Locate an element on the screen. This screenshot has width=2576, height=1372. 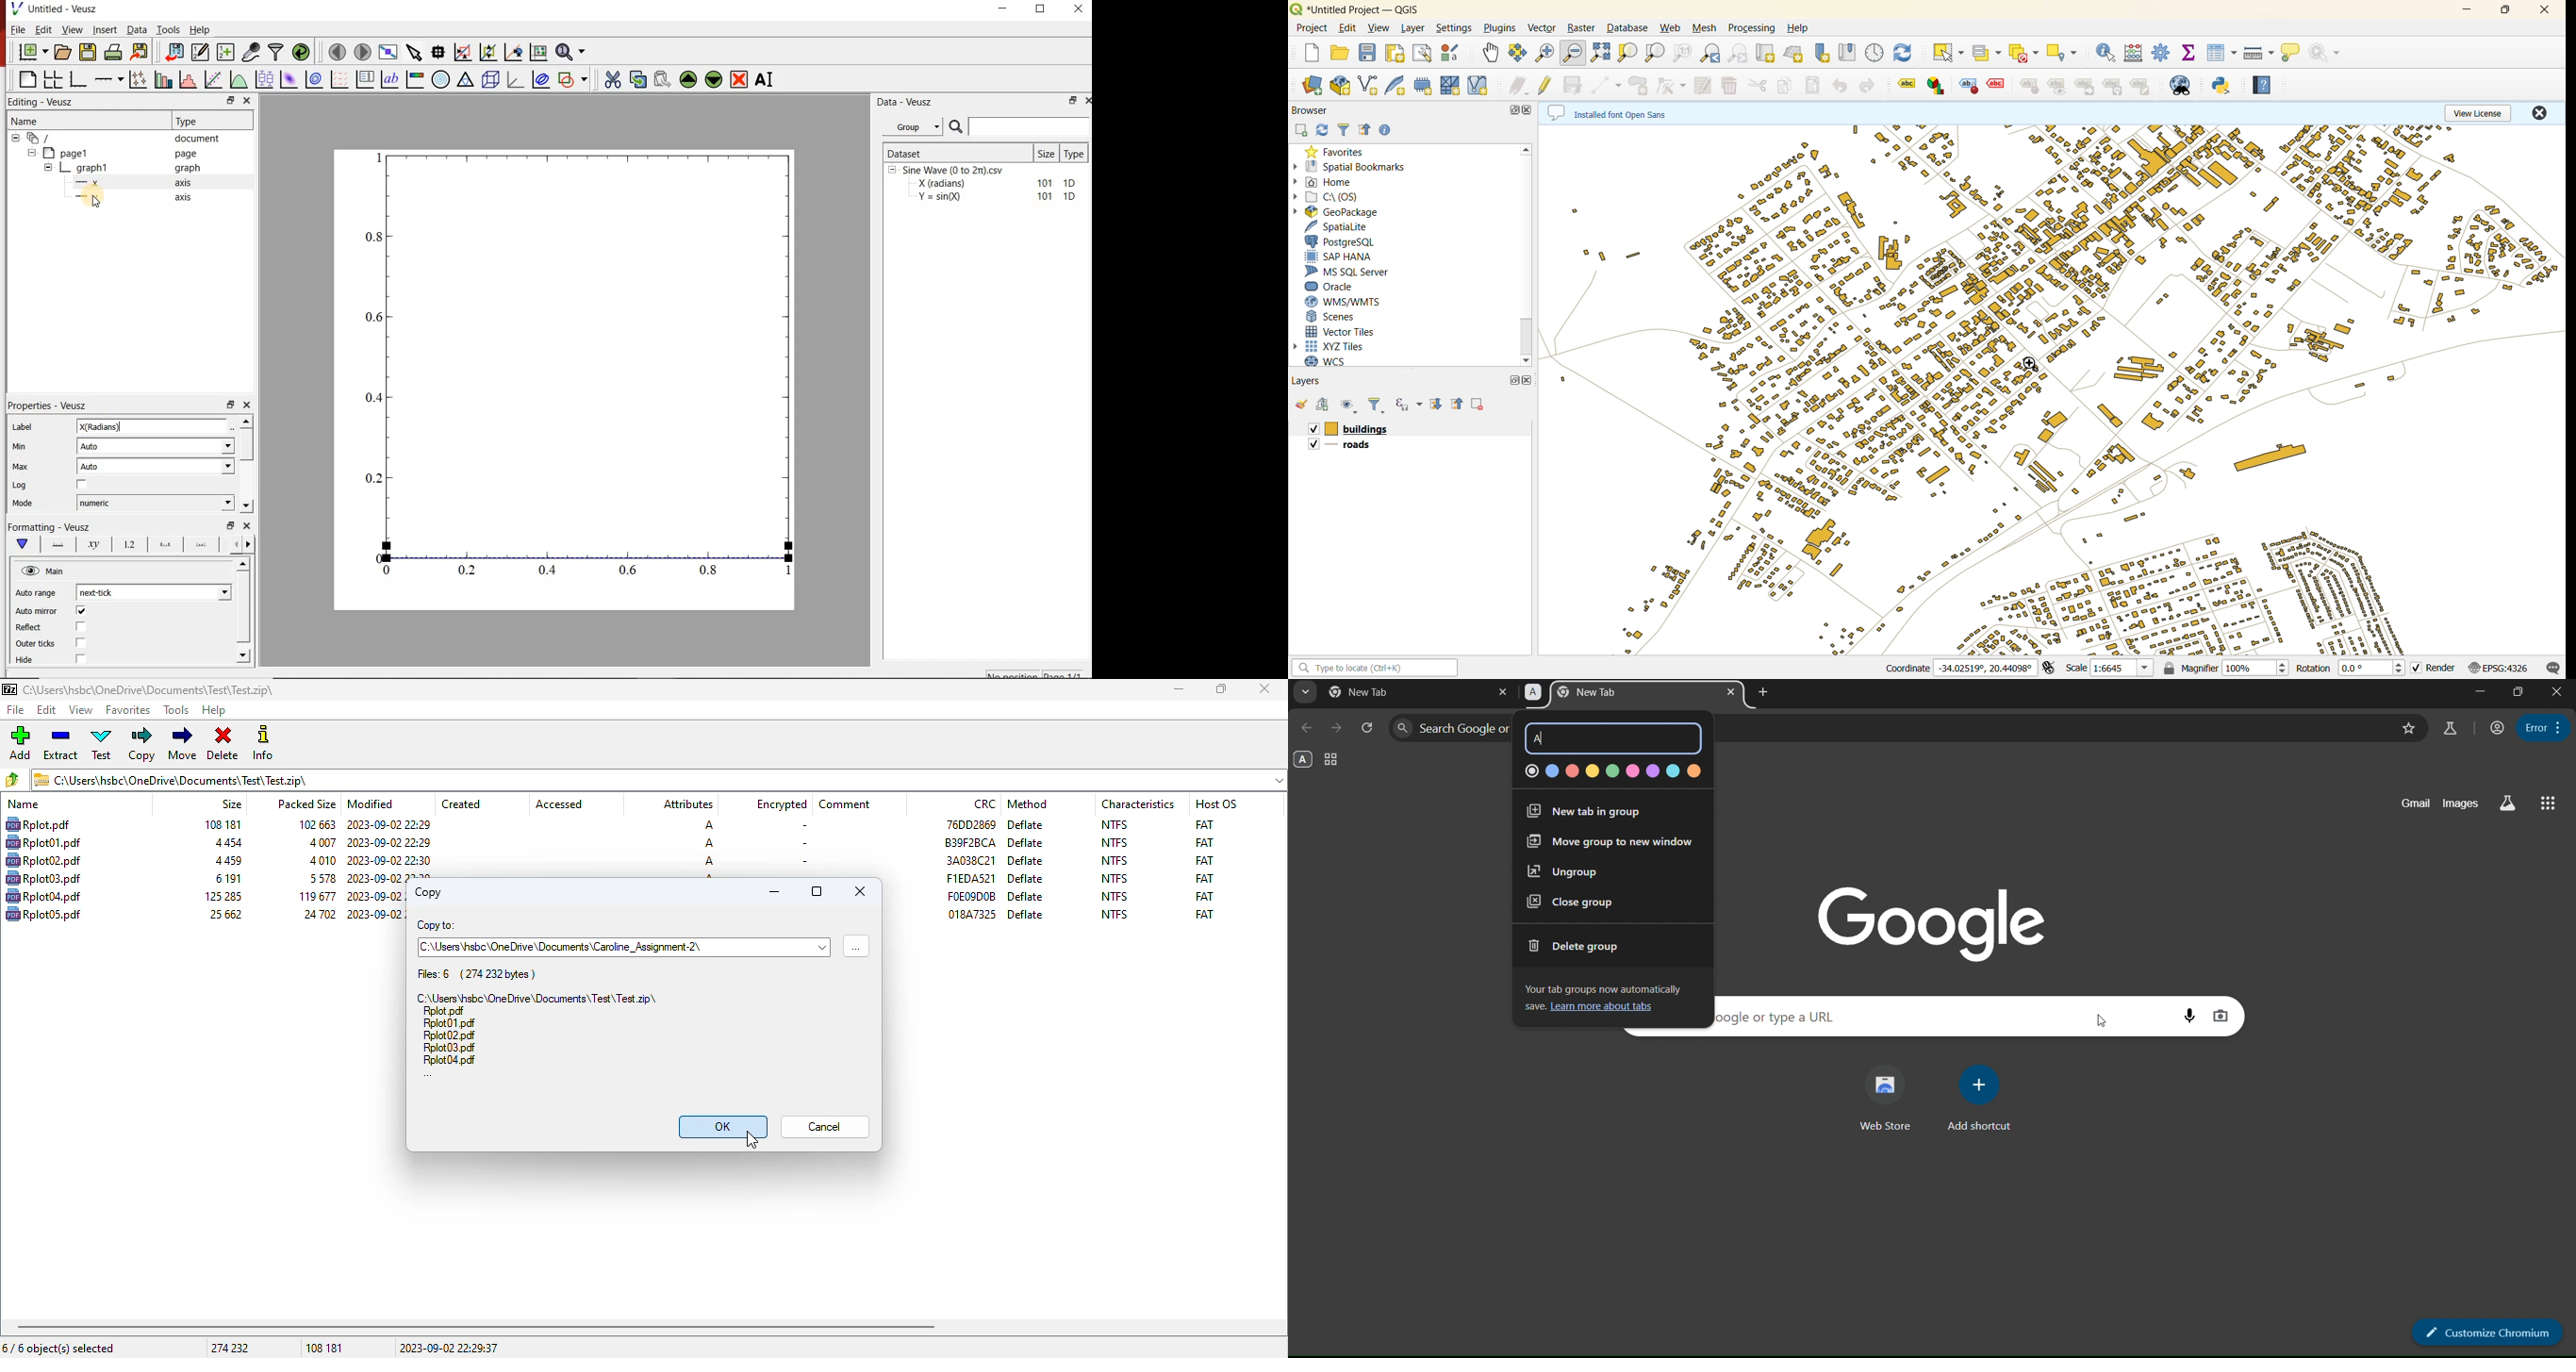
Name is located at coordinates (23, 120).